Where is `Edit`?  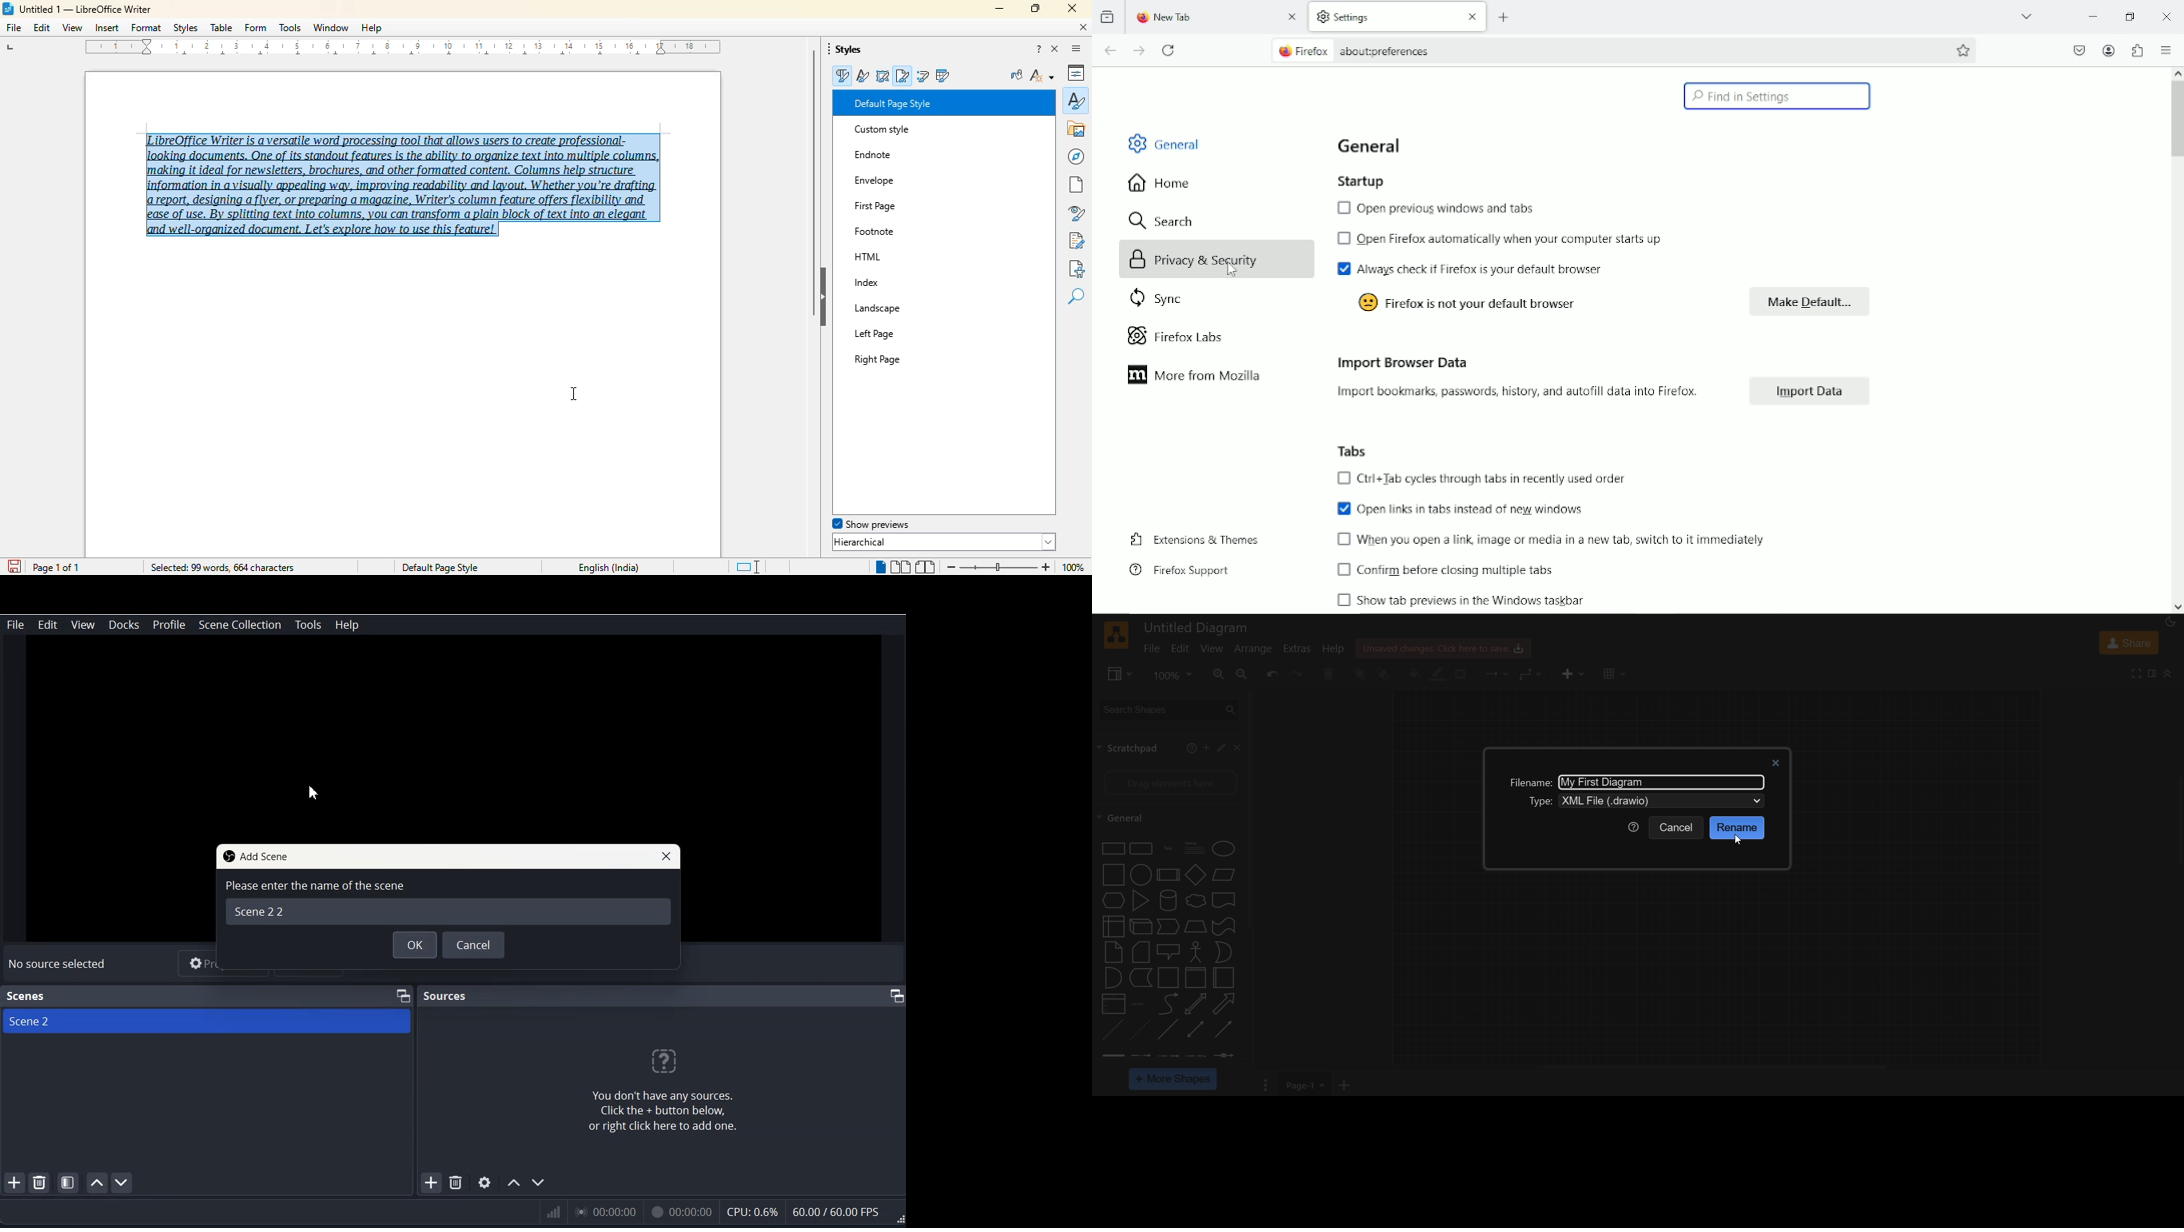
Edit is located at coordinates (47, 625).